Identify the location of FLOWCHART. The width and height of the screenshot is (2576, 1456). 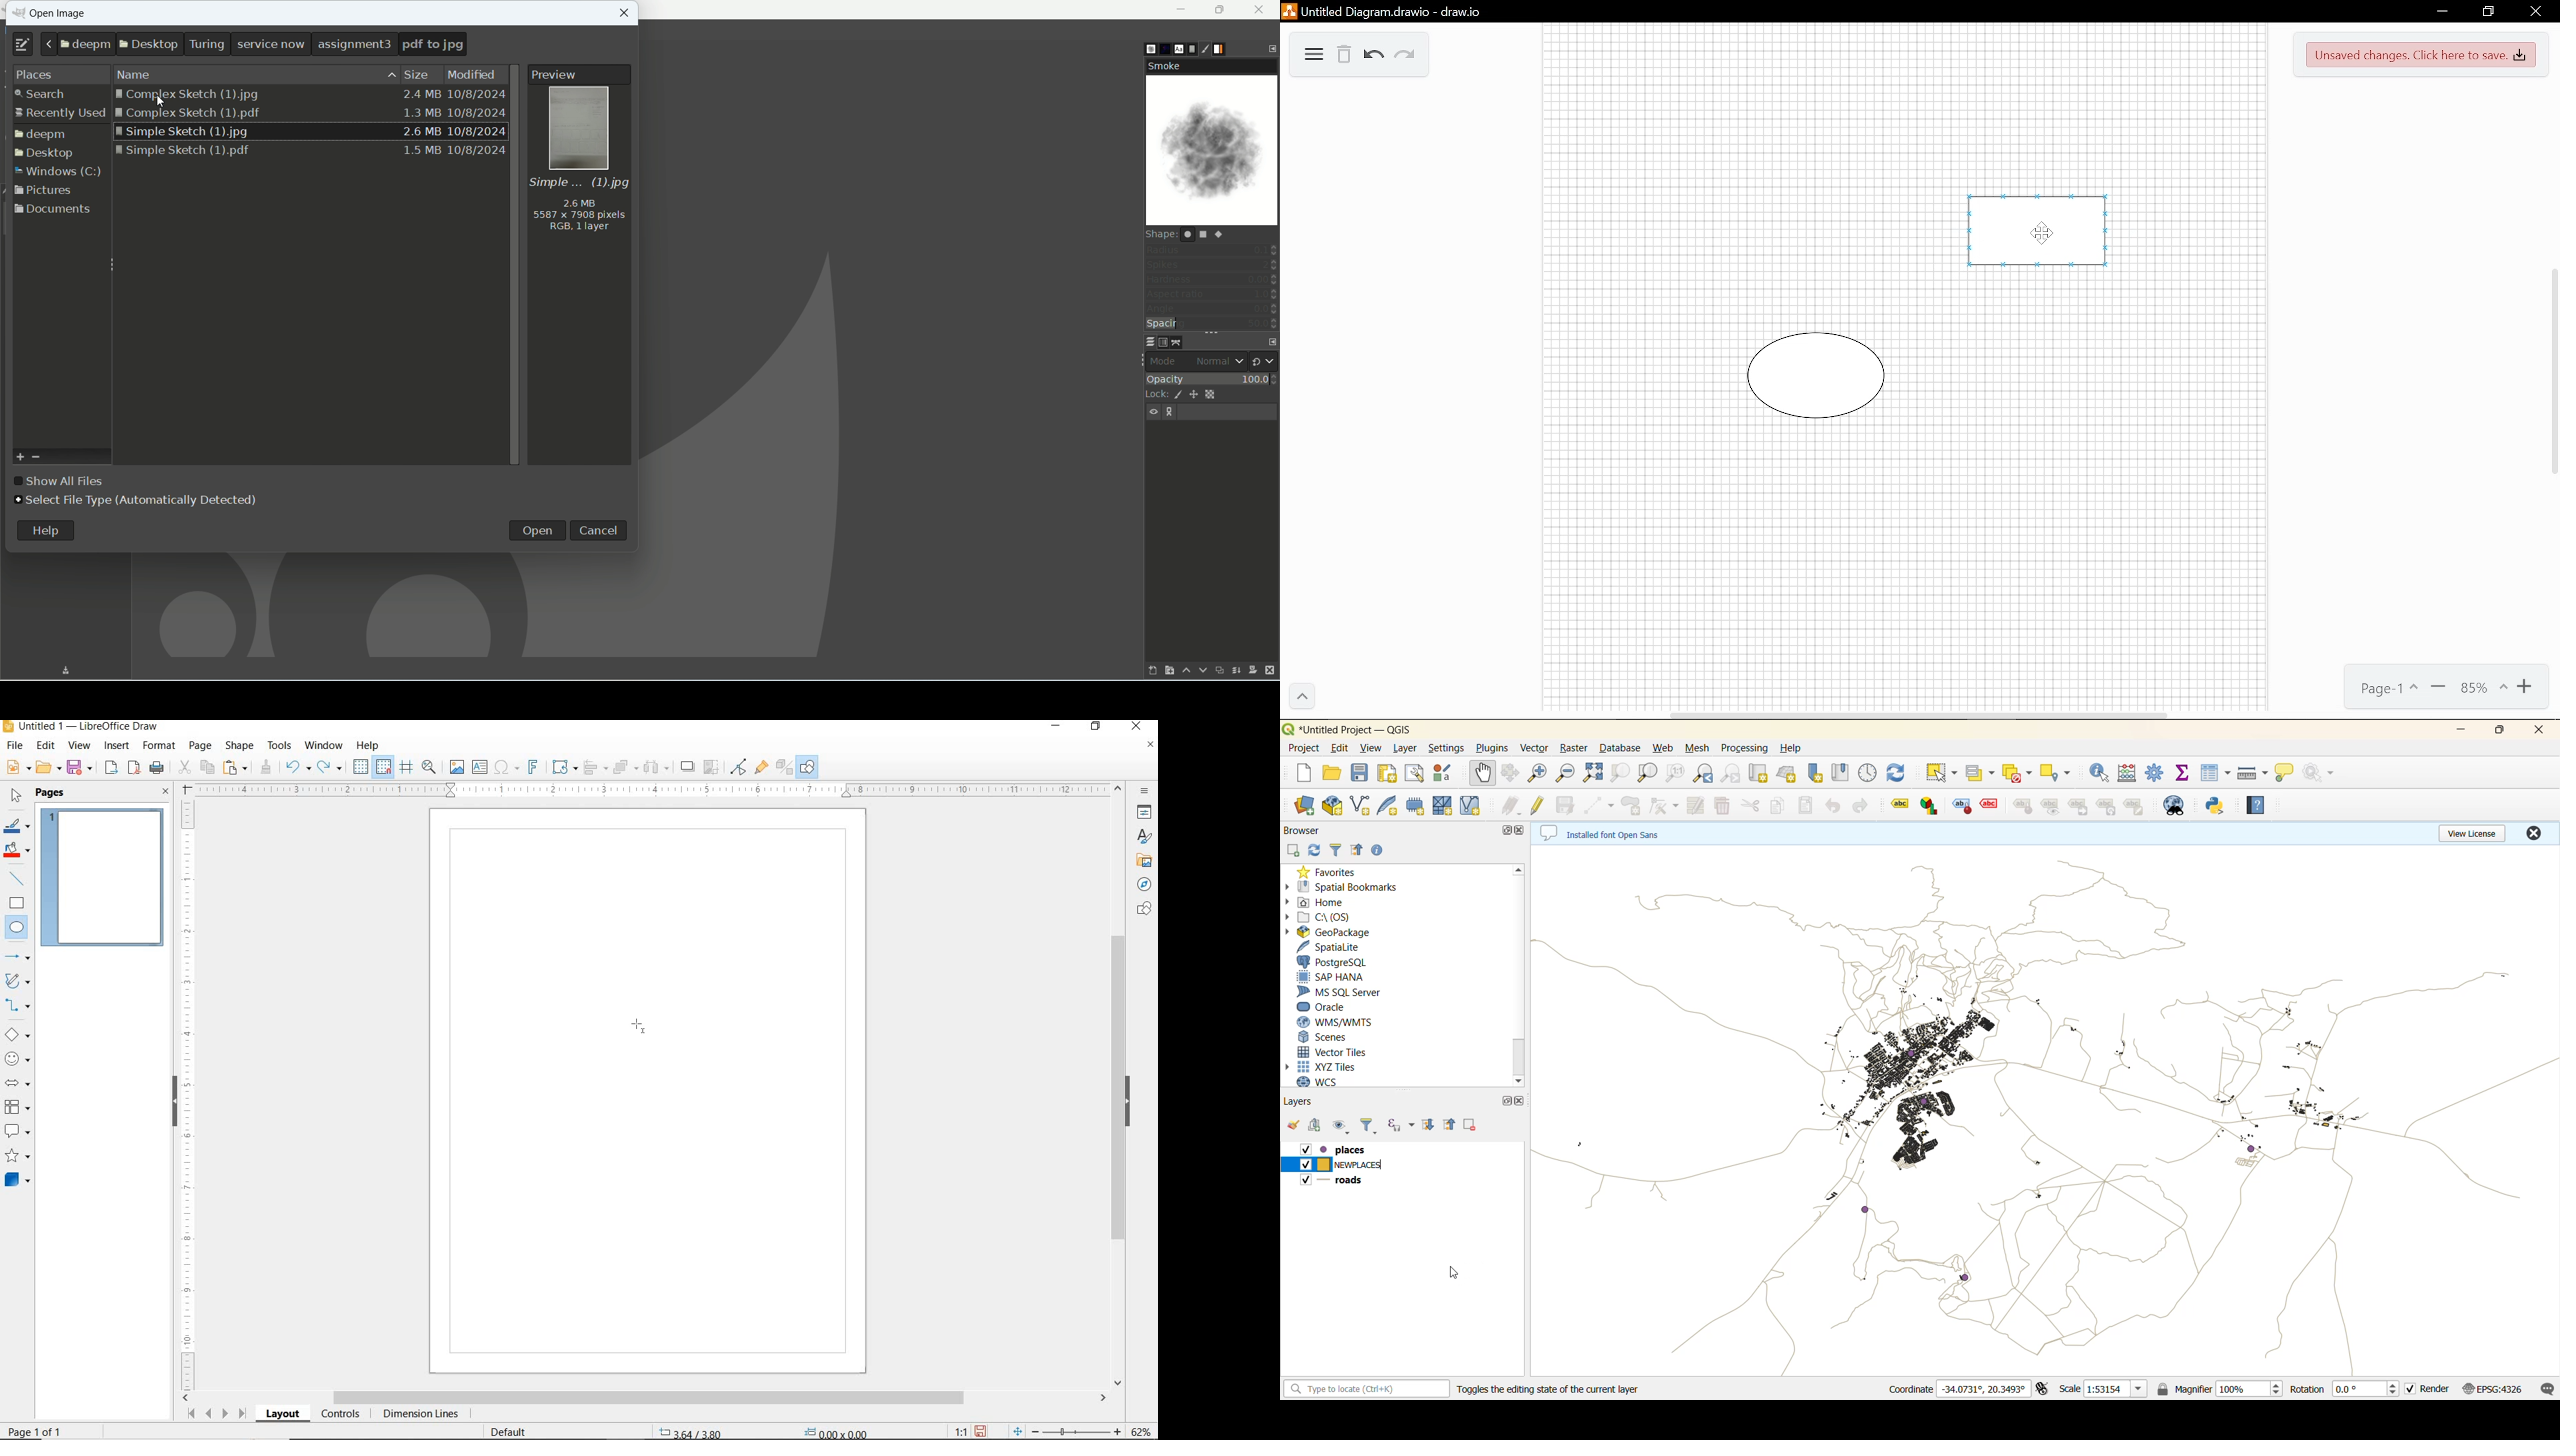
(17, 1108).